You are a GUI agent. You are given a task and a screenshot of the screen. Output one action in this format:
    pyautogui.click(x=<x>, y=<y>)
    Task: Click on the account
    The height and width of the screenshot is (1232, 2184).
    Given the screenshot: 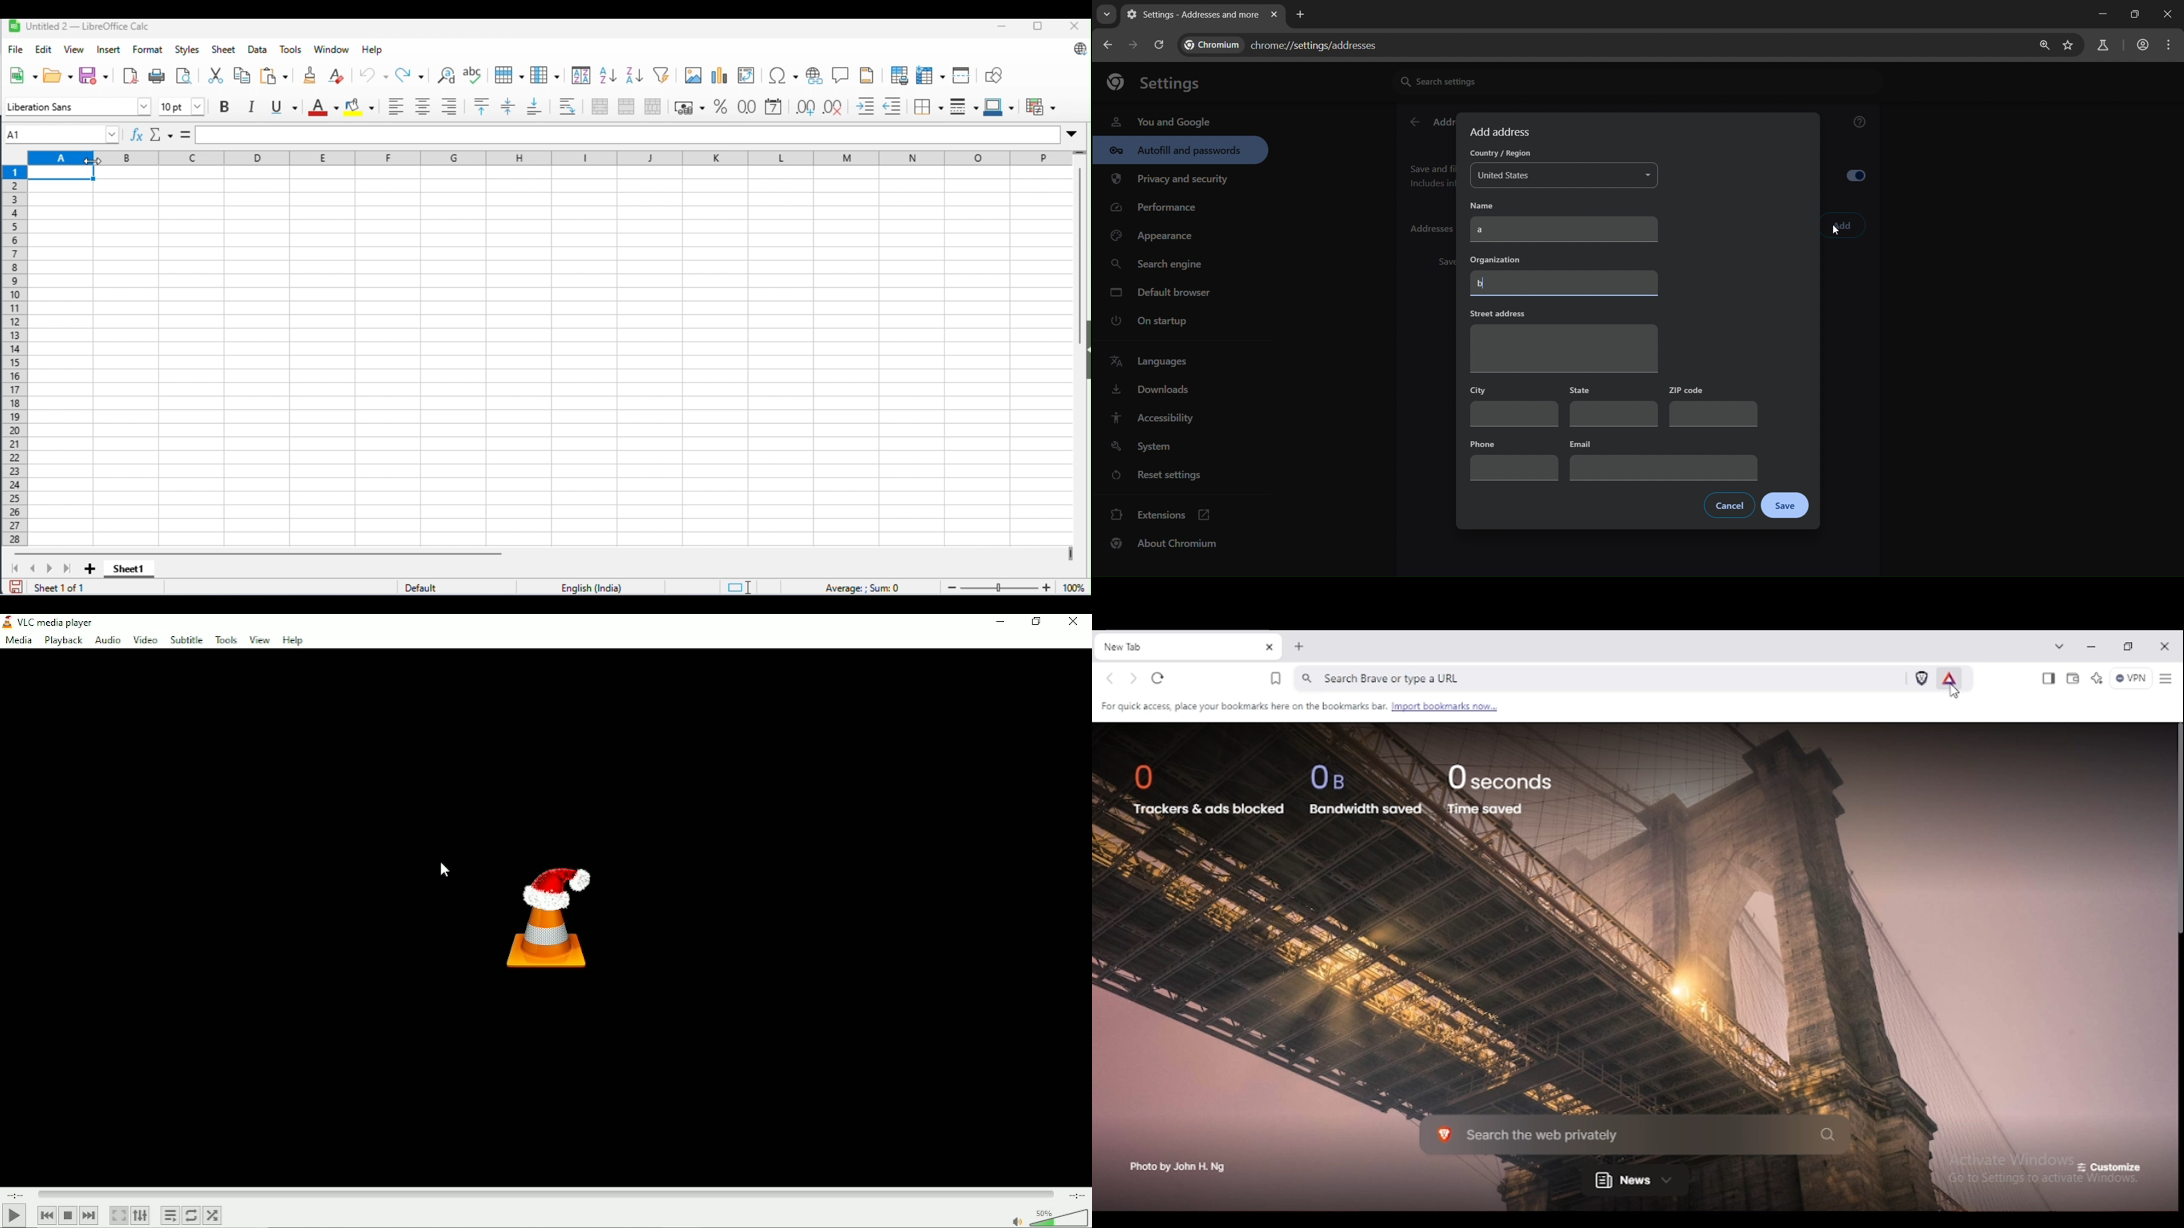 What is the action you would take?
    pyautogui.click(x=2141, y=46)
    